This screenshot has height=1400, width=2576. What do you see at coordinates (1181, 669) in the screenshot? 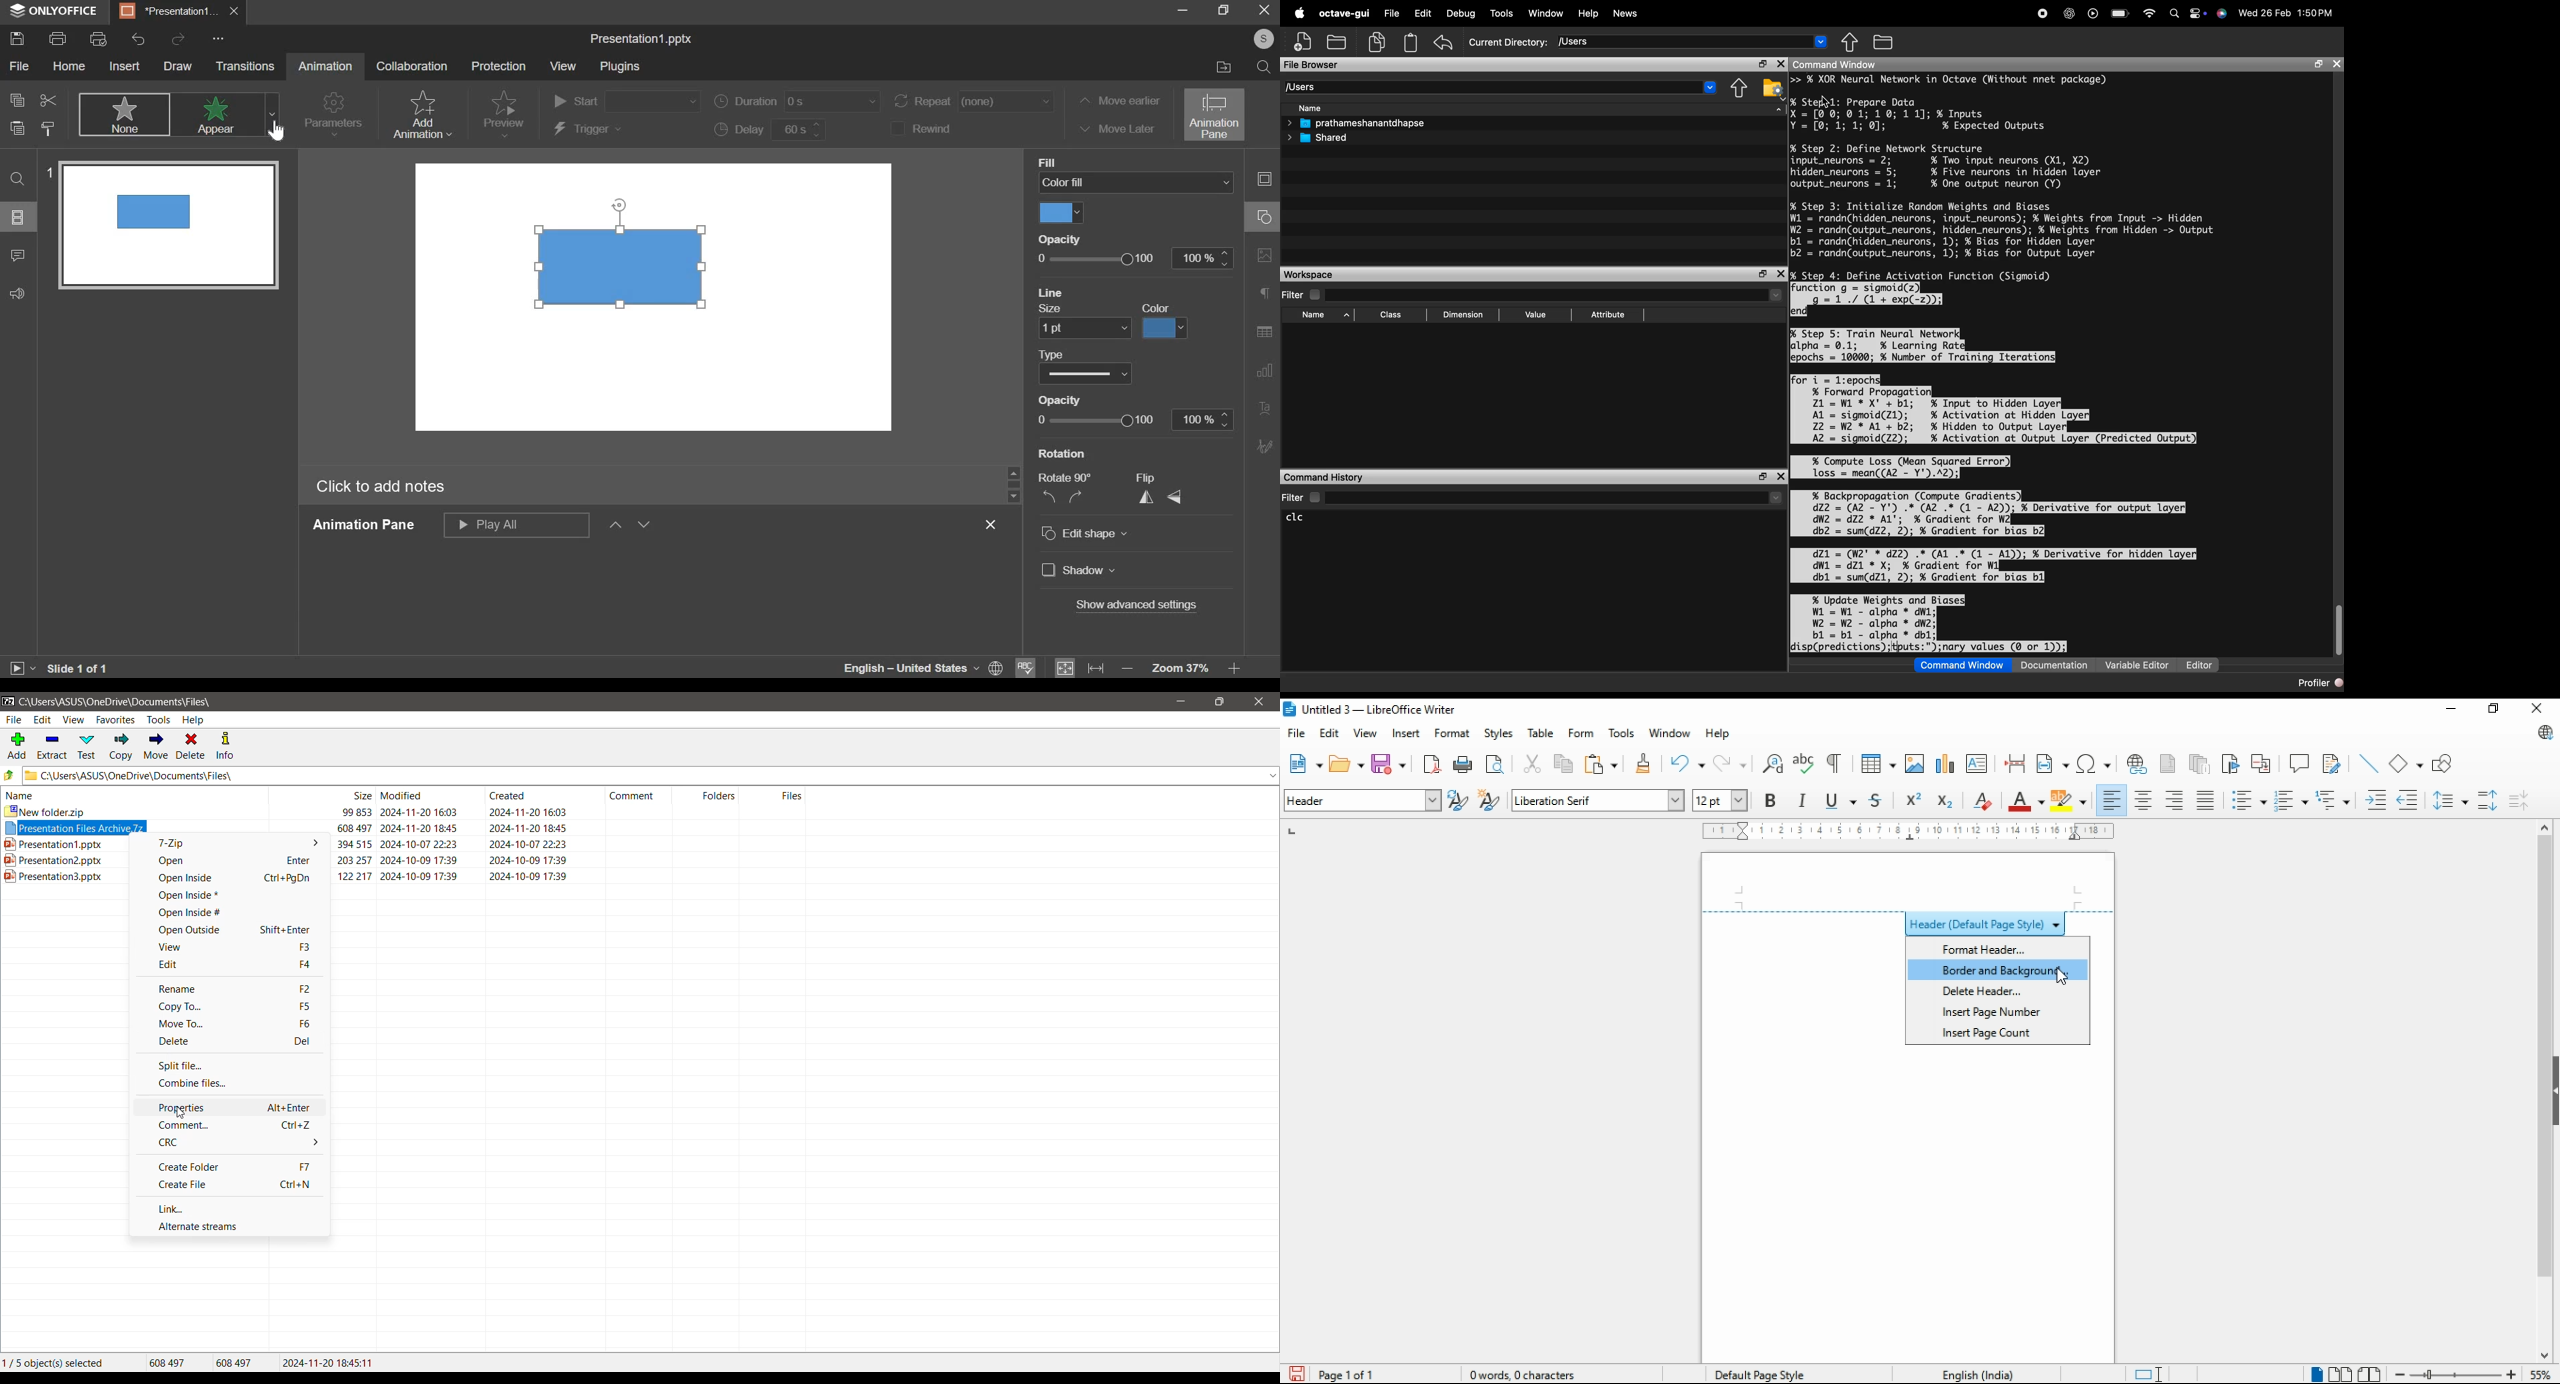
I see `zoom 37%` at bounding box center [1181, 669].